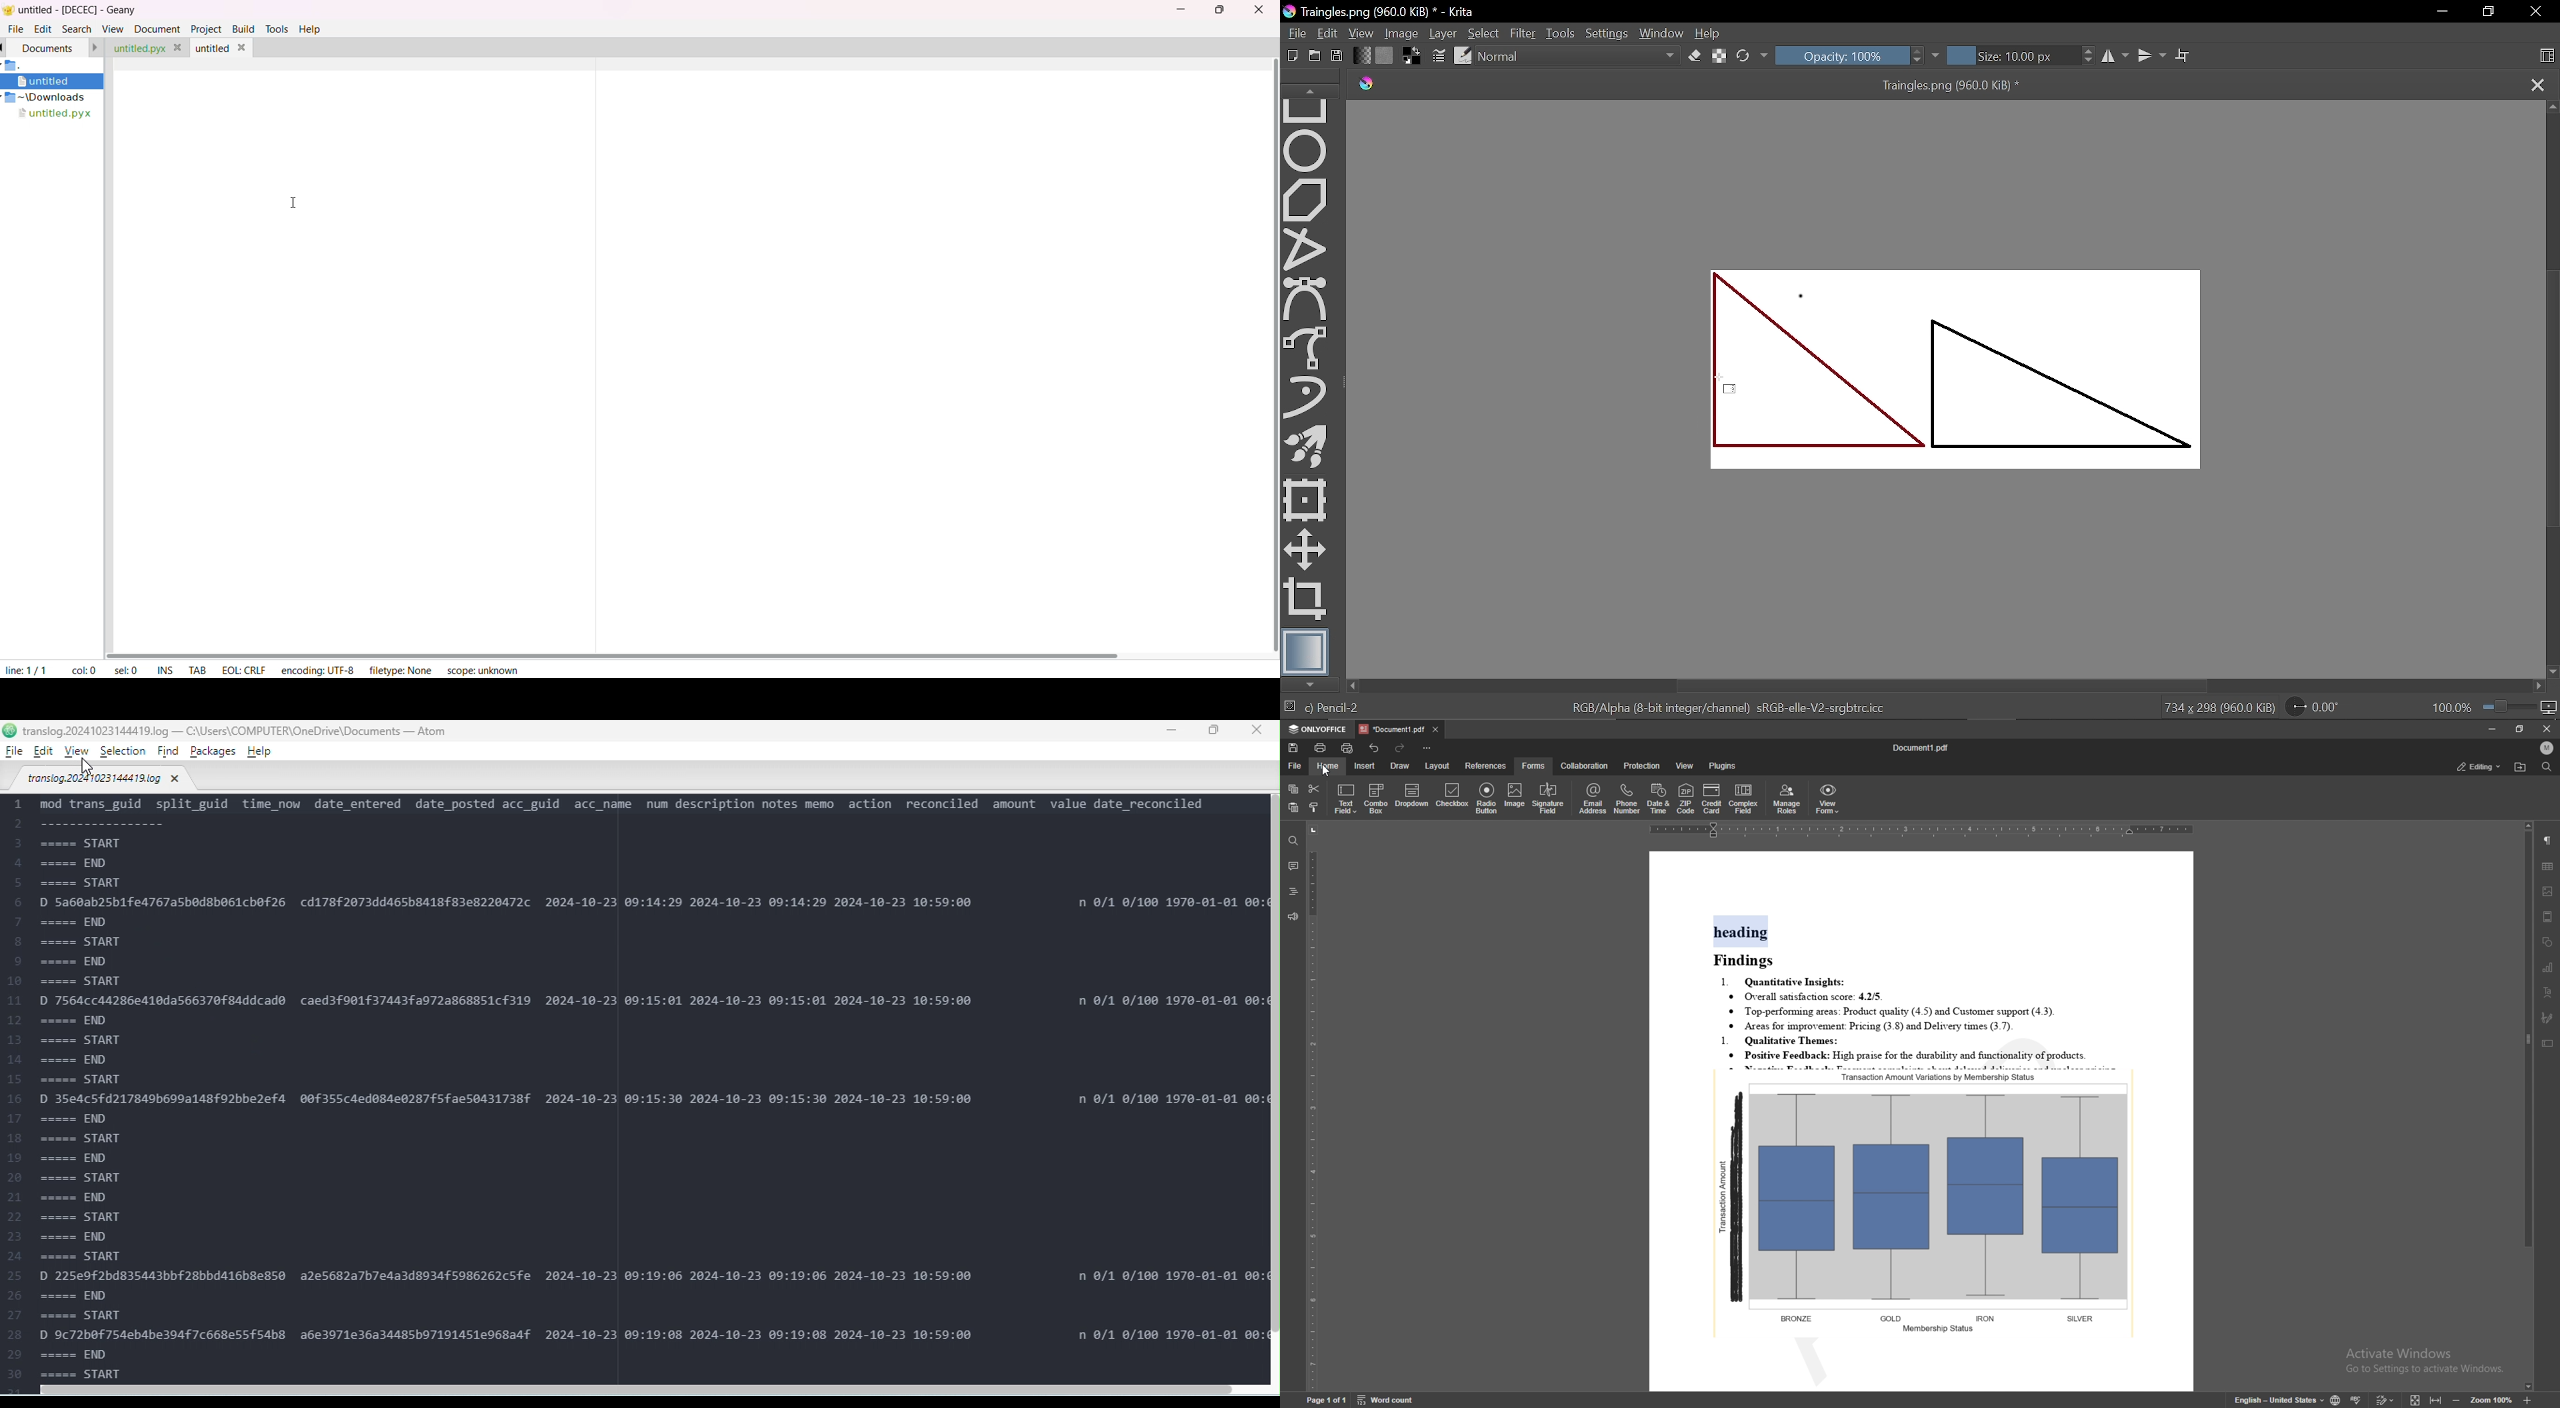 The width and height of the screenshot is (2576, 1428). What do you see at coordinates (2442, 13) in the screenshot?
I see `Minimize` at bounding box center [2442, 13].